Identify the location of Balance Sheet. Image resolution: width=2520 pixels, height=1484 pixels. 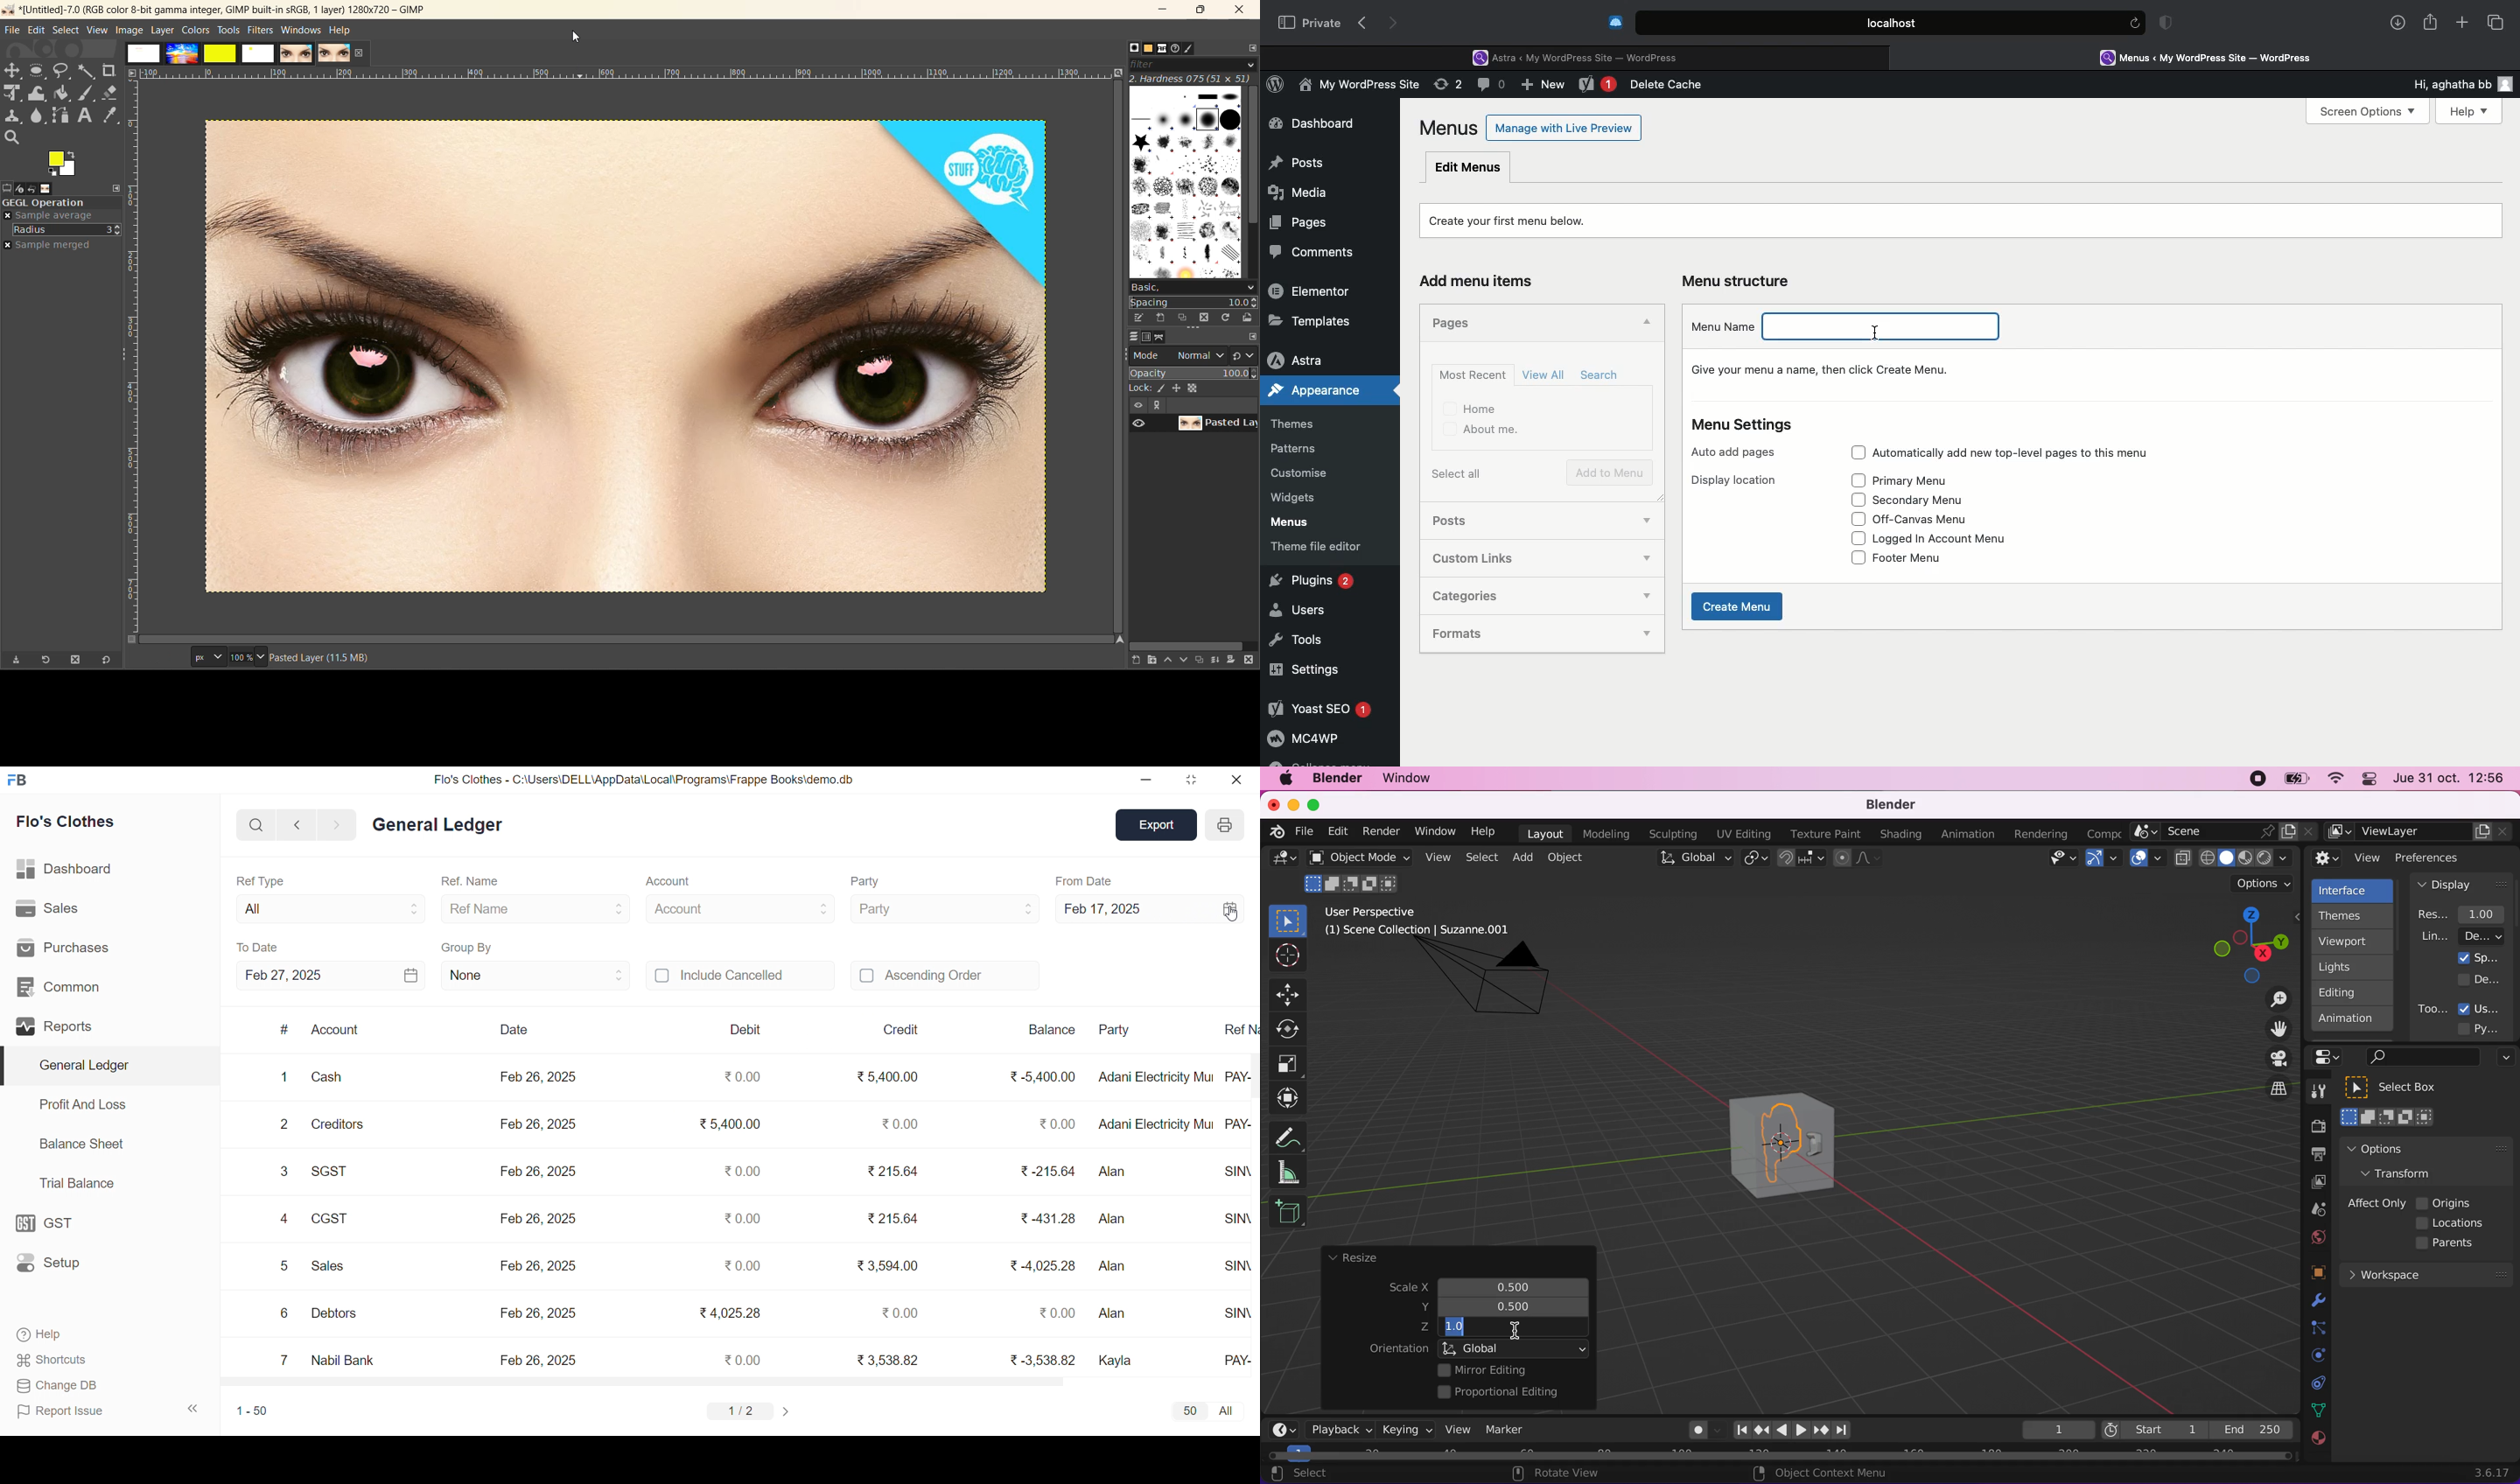
(83, 1143).